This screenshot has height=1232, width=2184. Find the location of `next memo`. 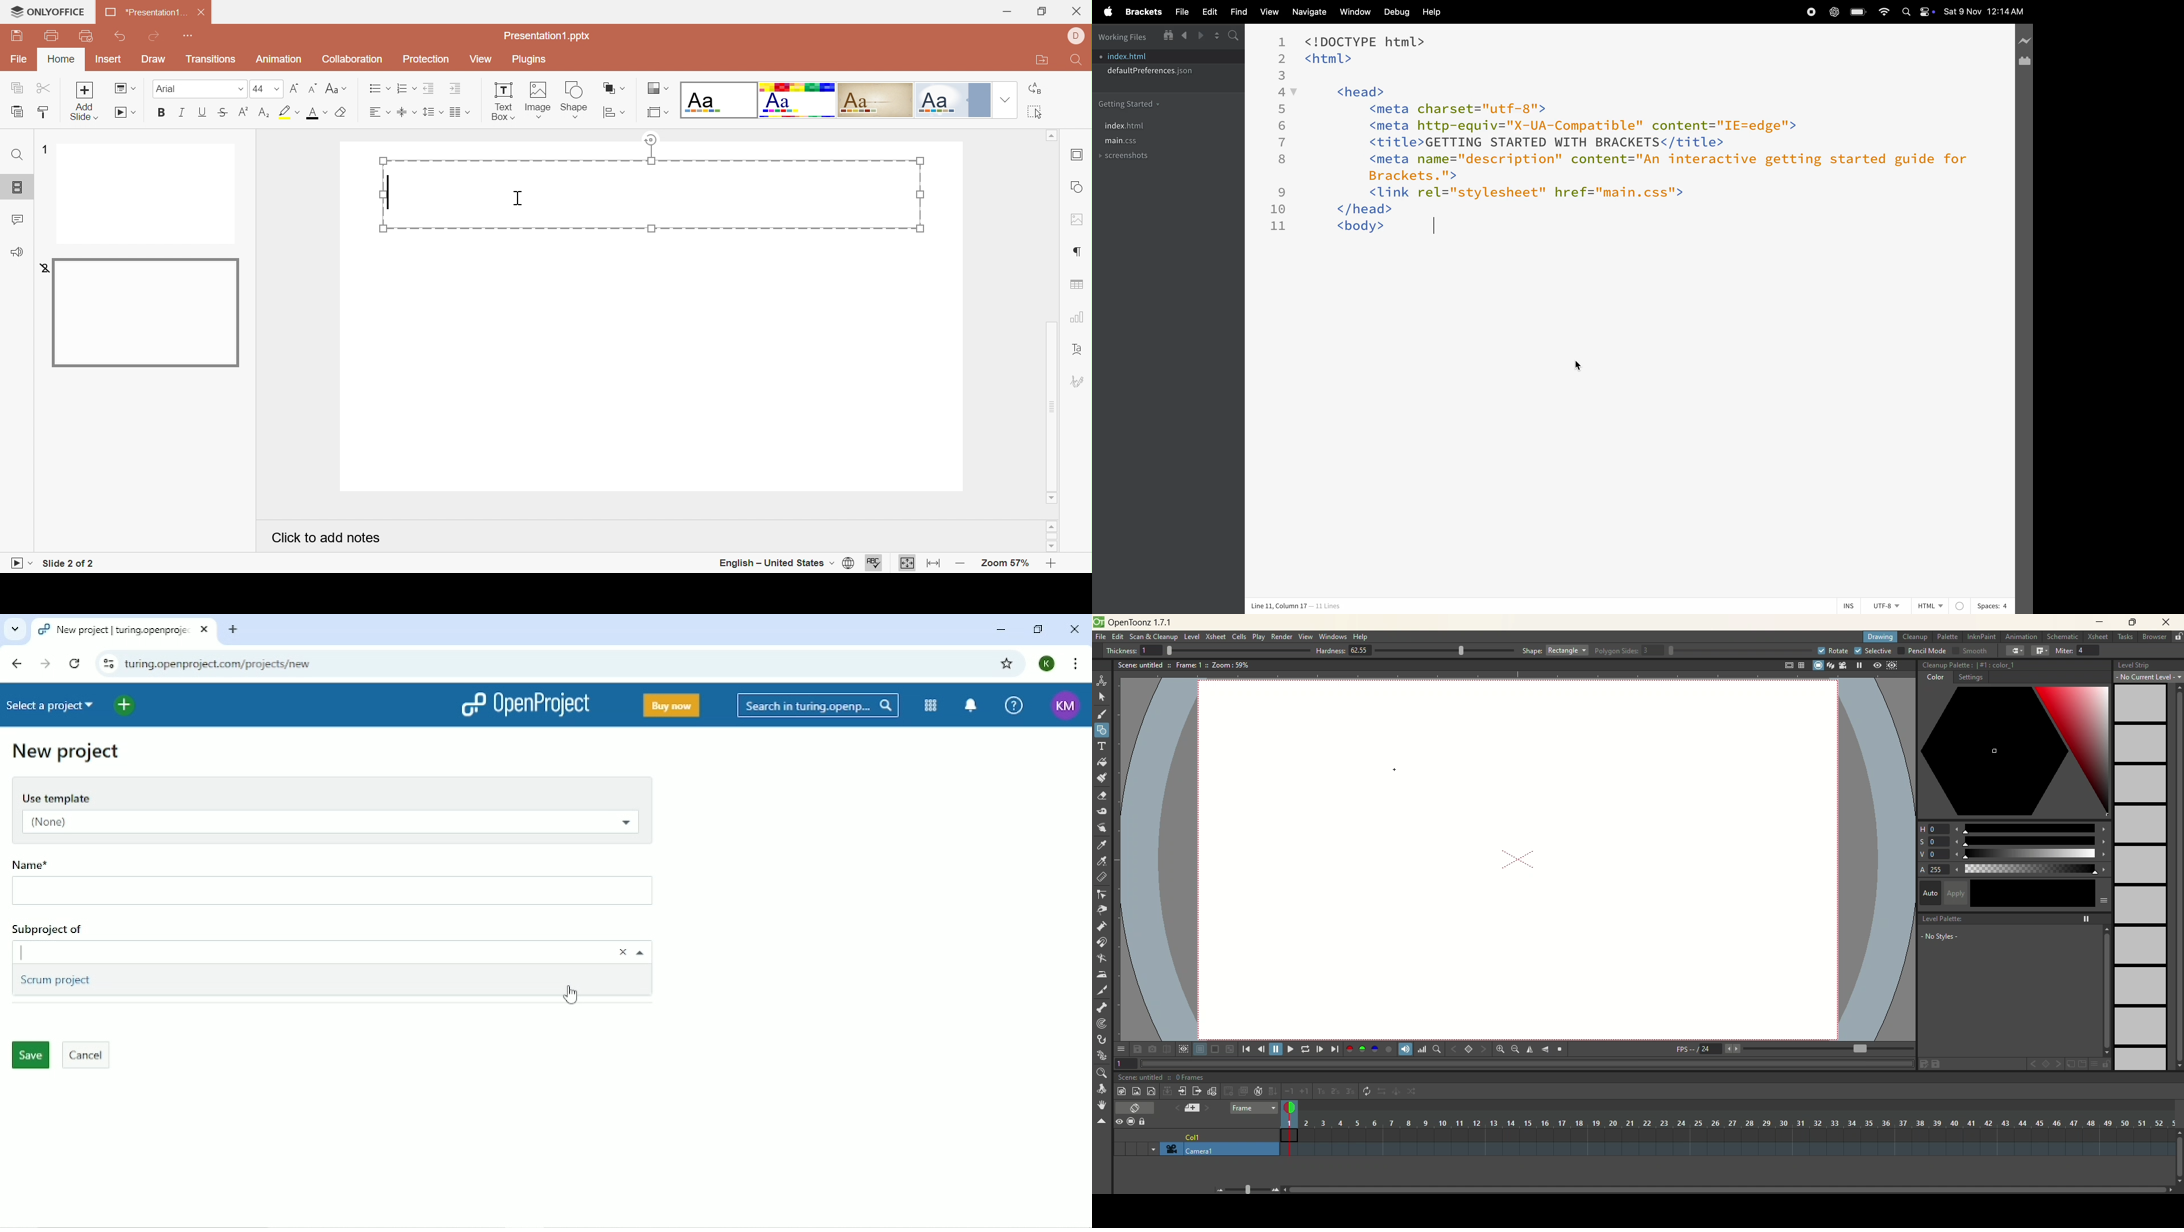

next memo is located at coordinates (1207, 1109).